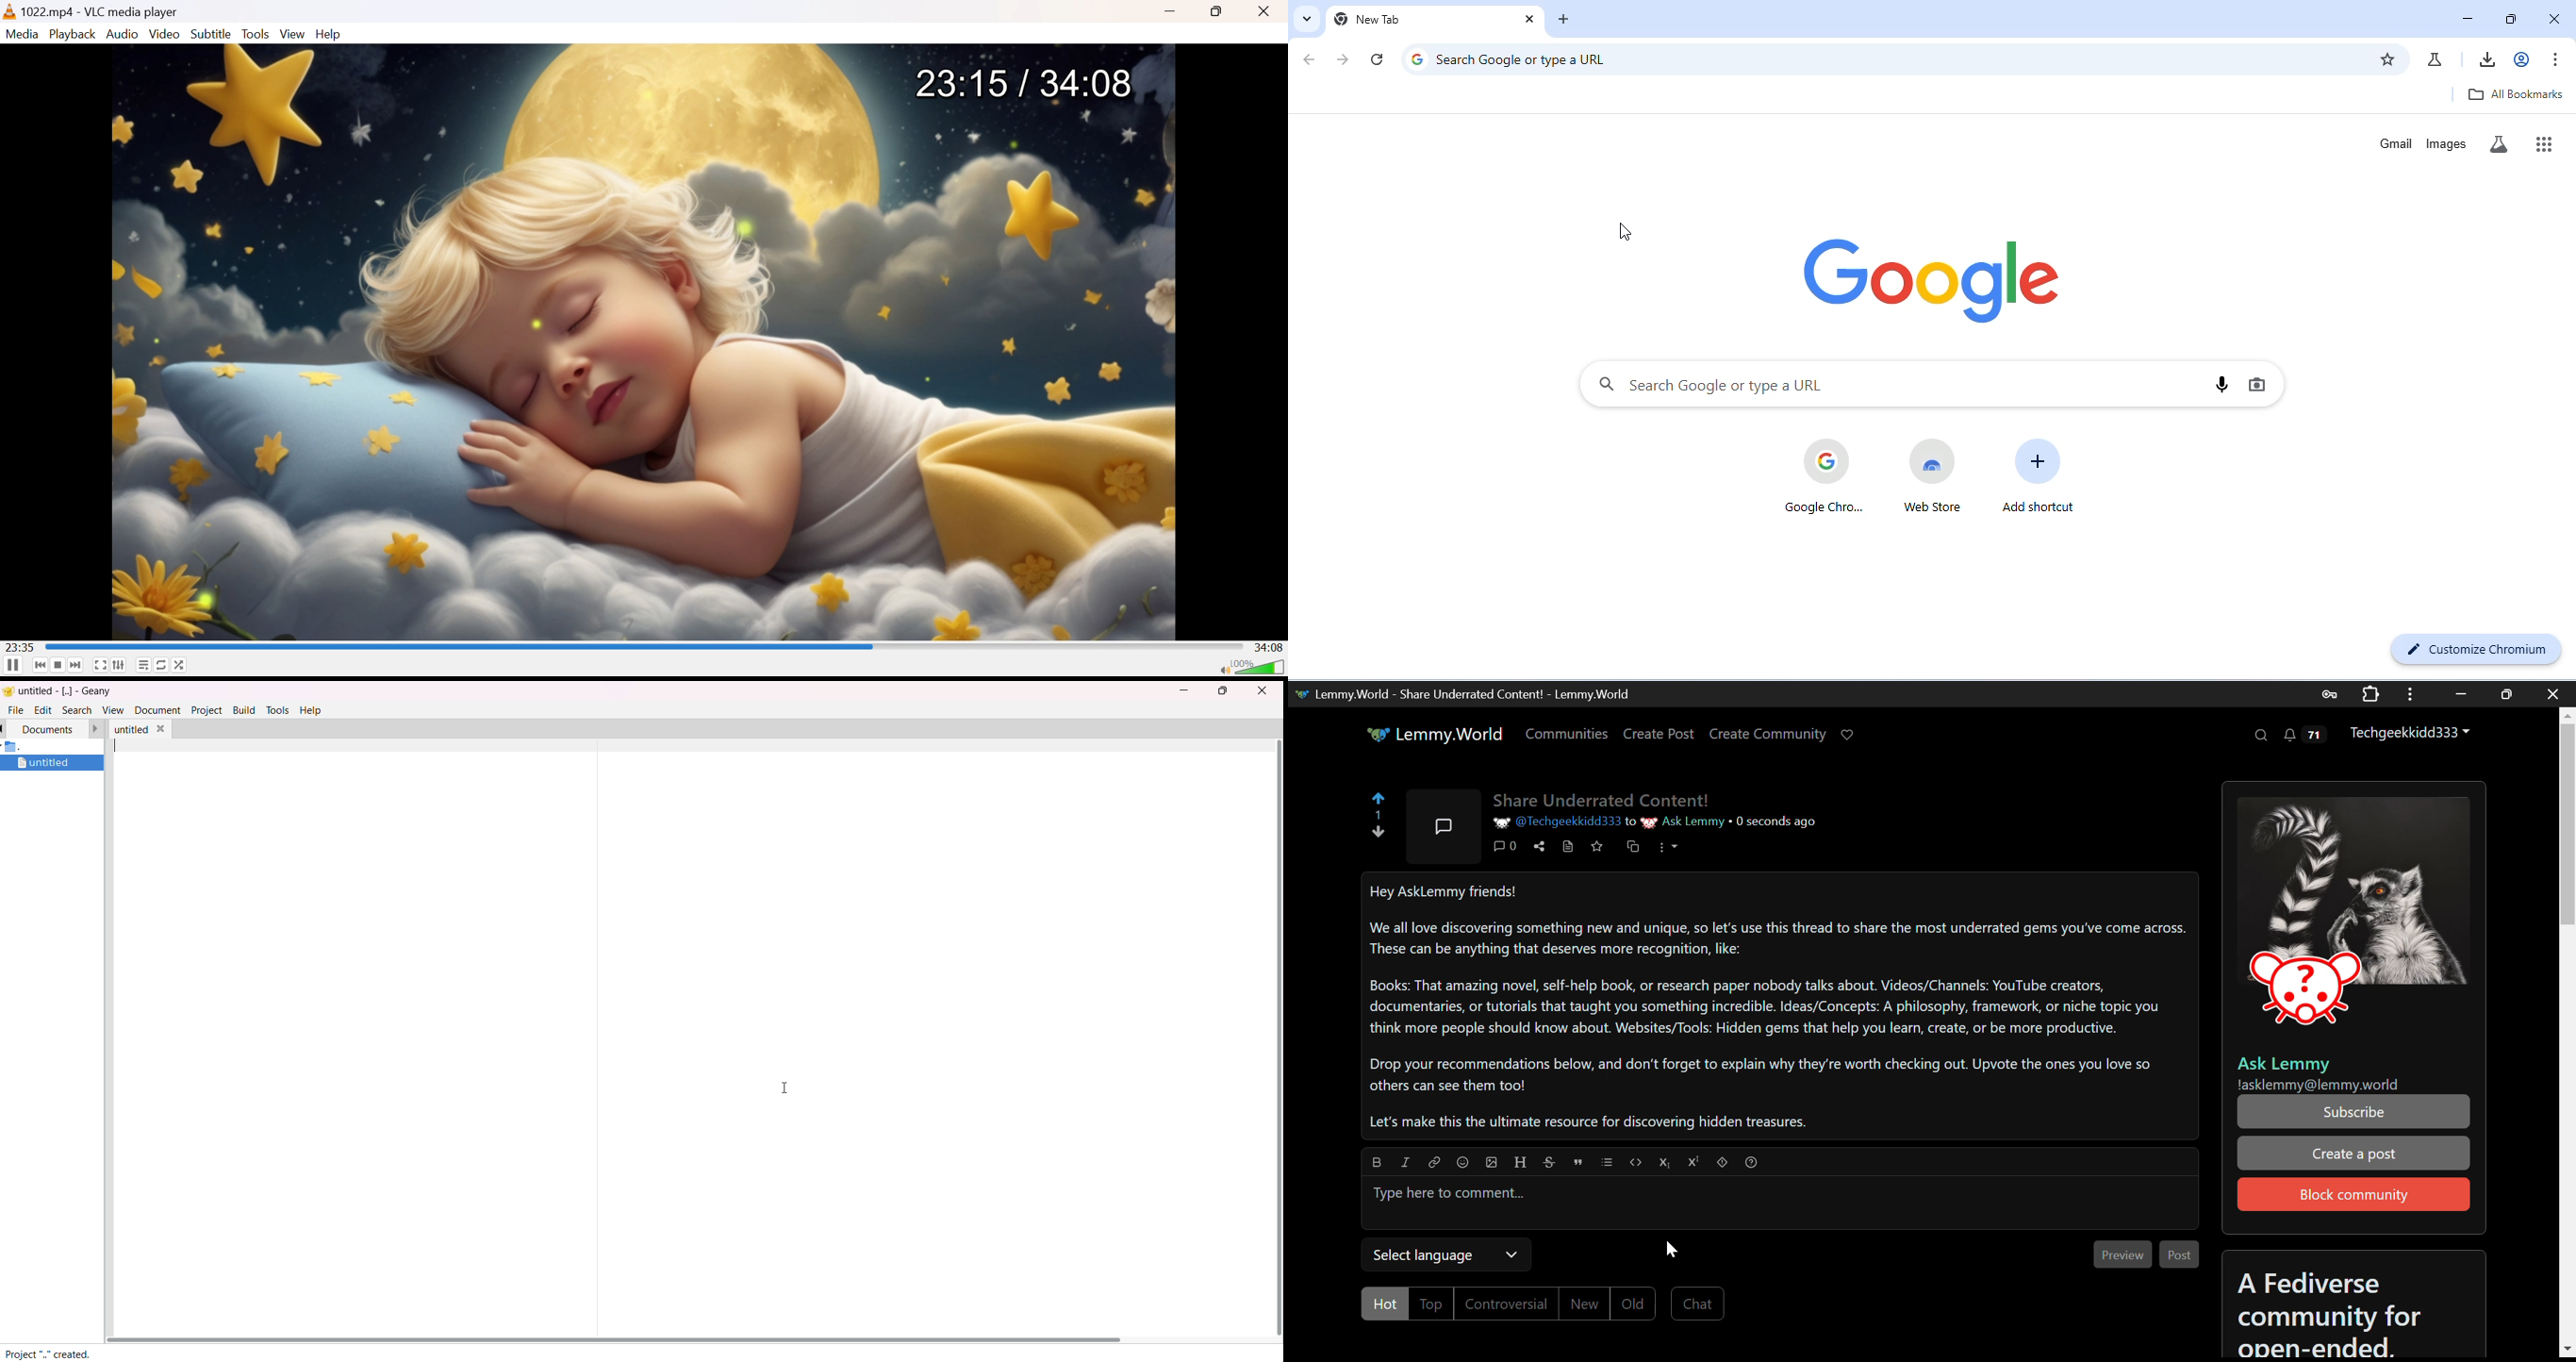 The height and width of the screenshot is (1372, 2576). Describe the element at coordinates (293, 34) in the screenshot. I see `View` at that location.